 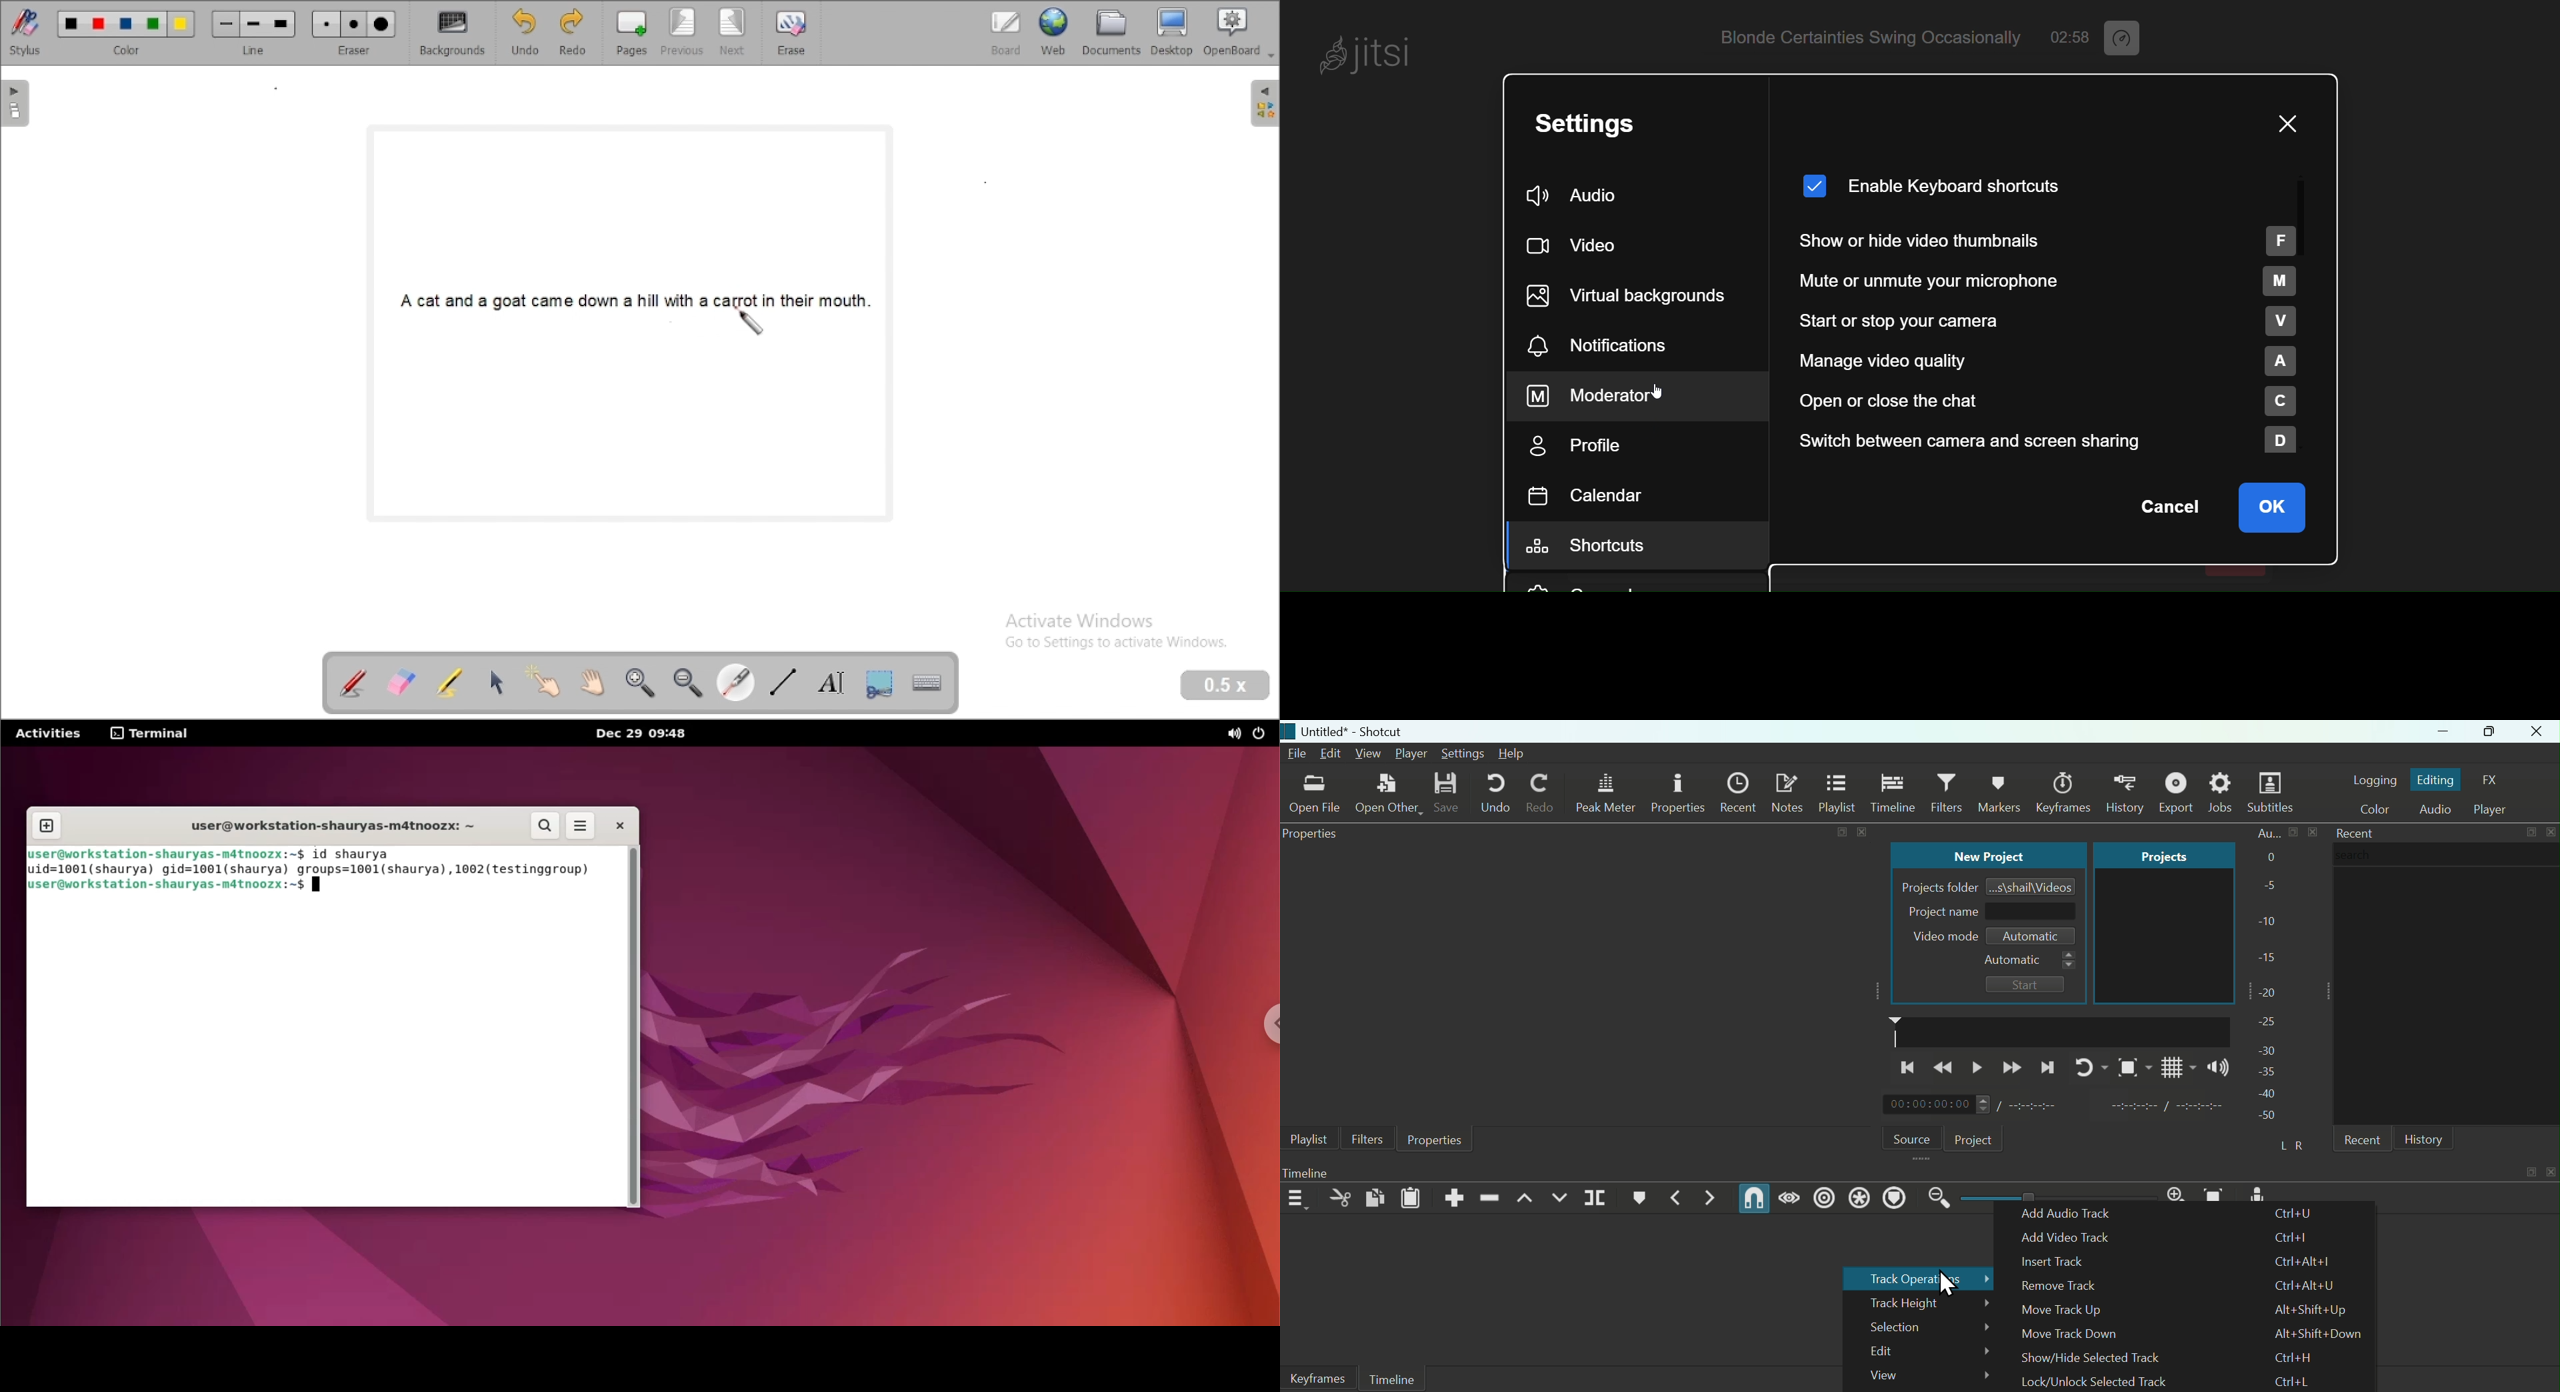 I want to click on previous, so click(x=682, y=33).